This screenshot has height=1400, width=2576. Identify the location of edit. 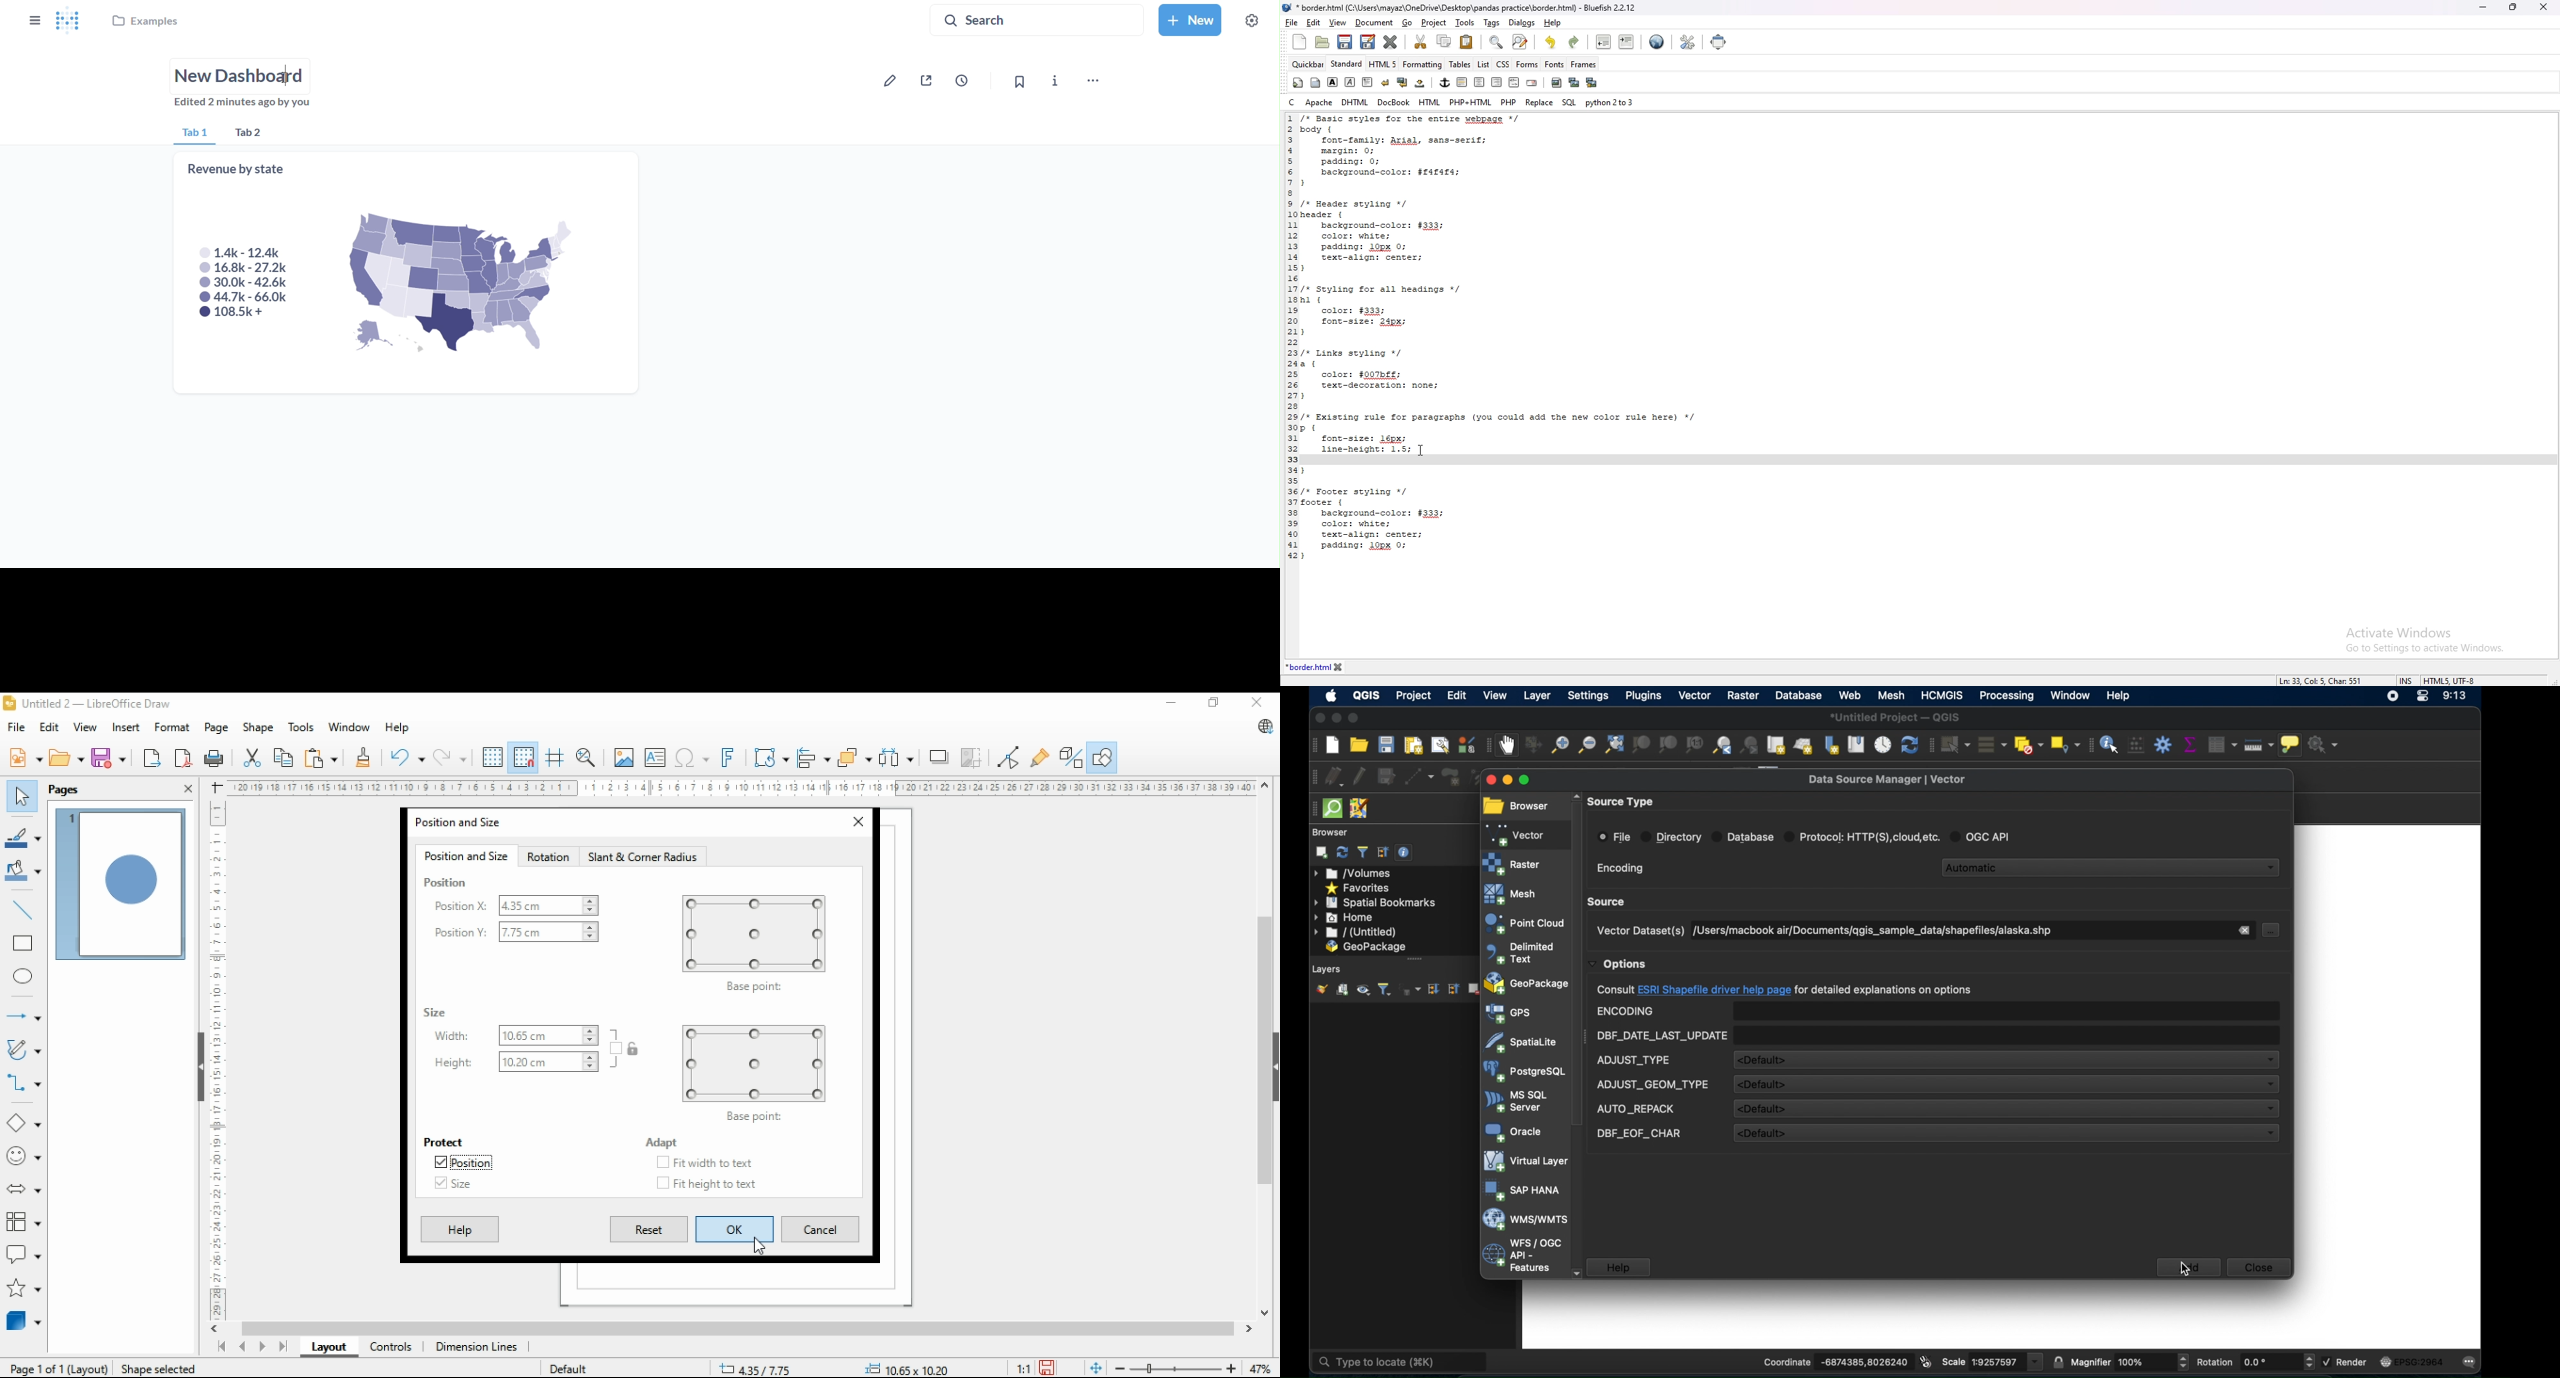
(49, 727).